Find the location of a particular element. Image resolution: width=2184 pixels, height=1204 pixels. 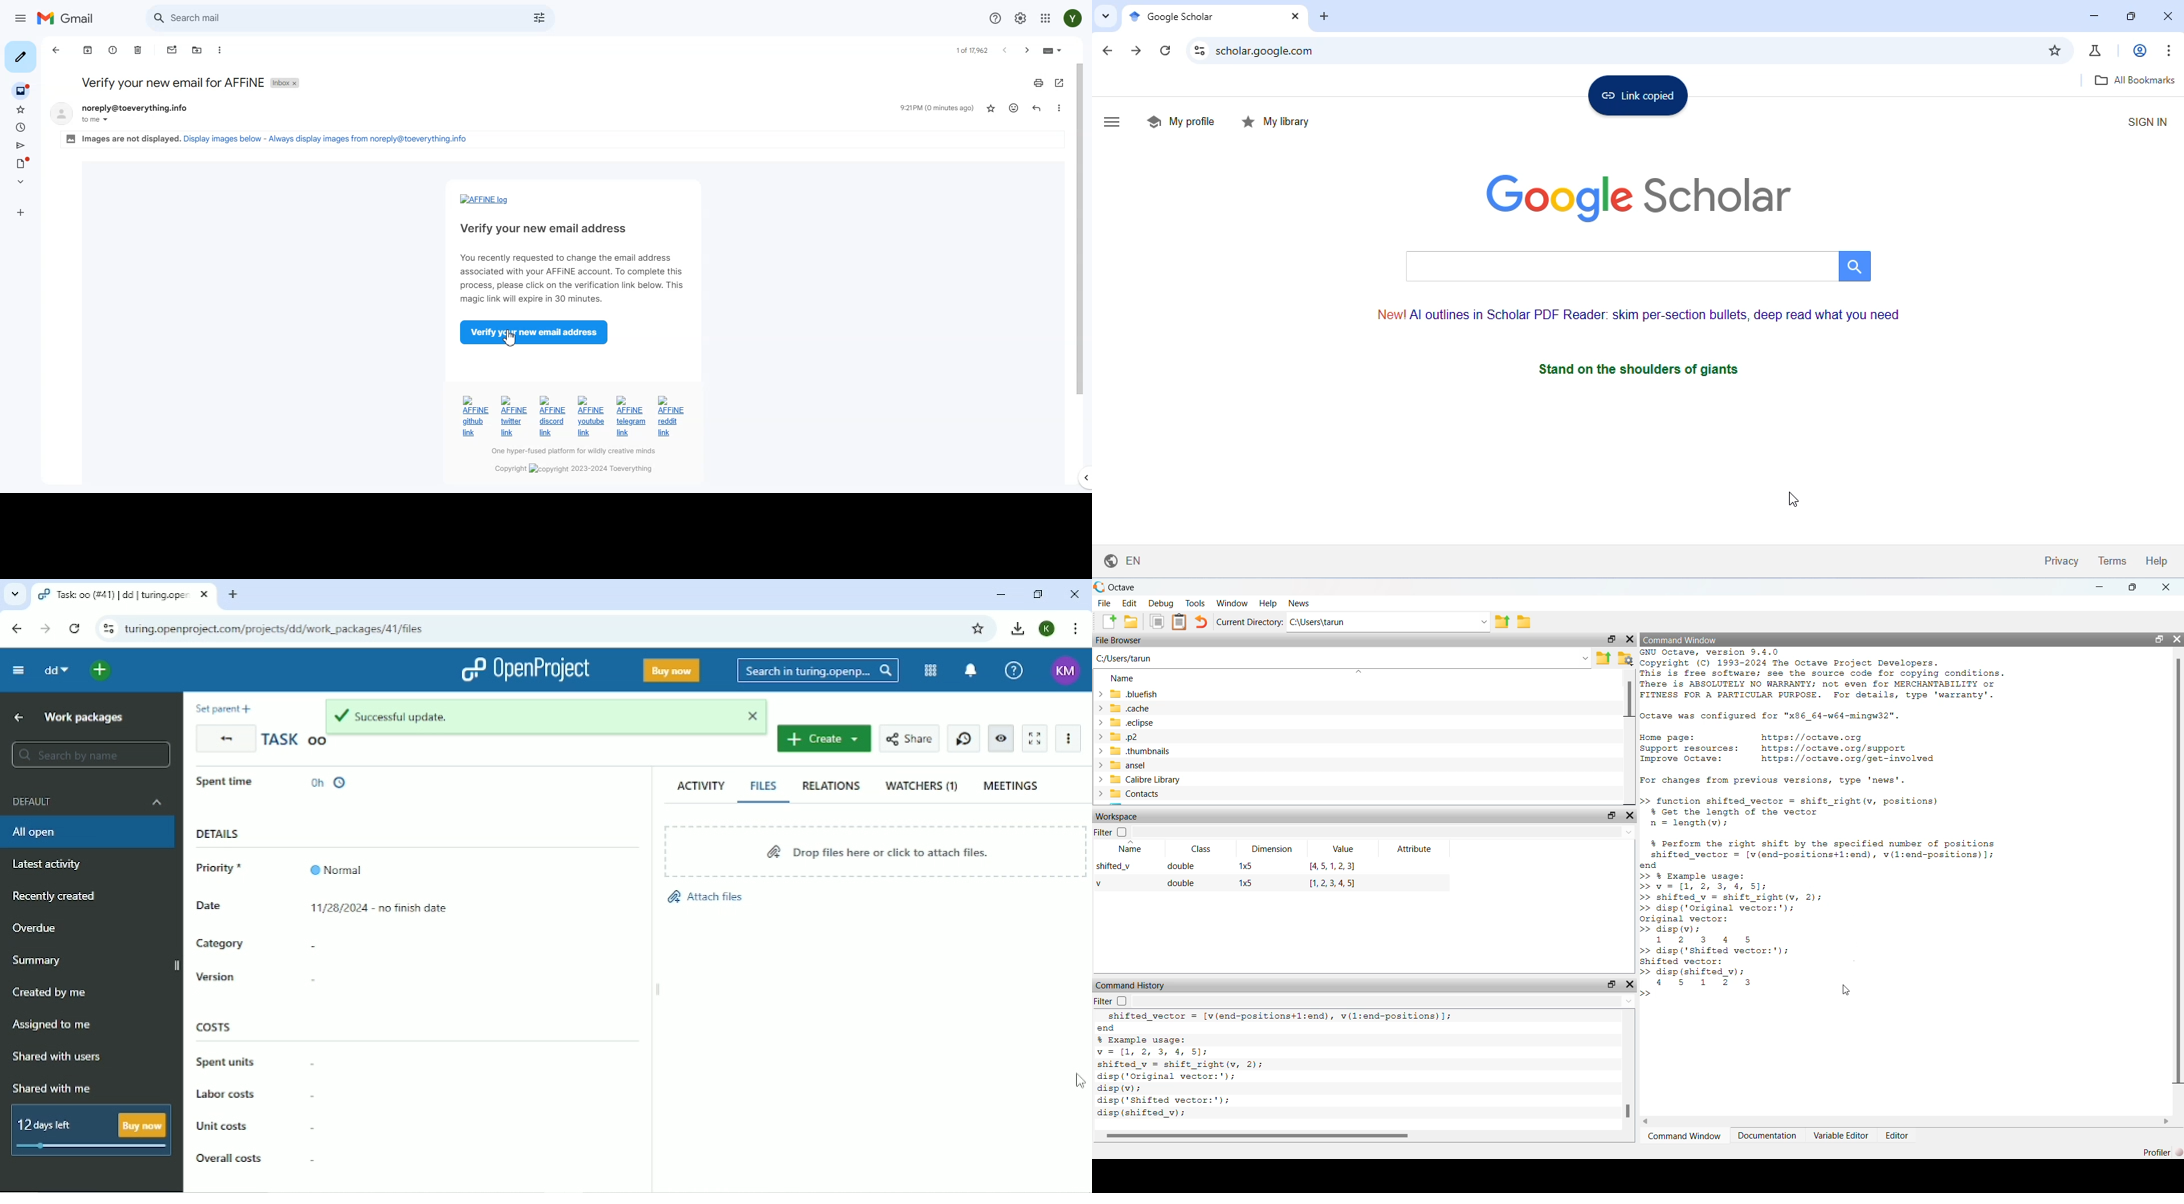

Default is located at coordinates (87, 802).